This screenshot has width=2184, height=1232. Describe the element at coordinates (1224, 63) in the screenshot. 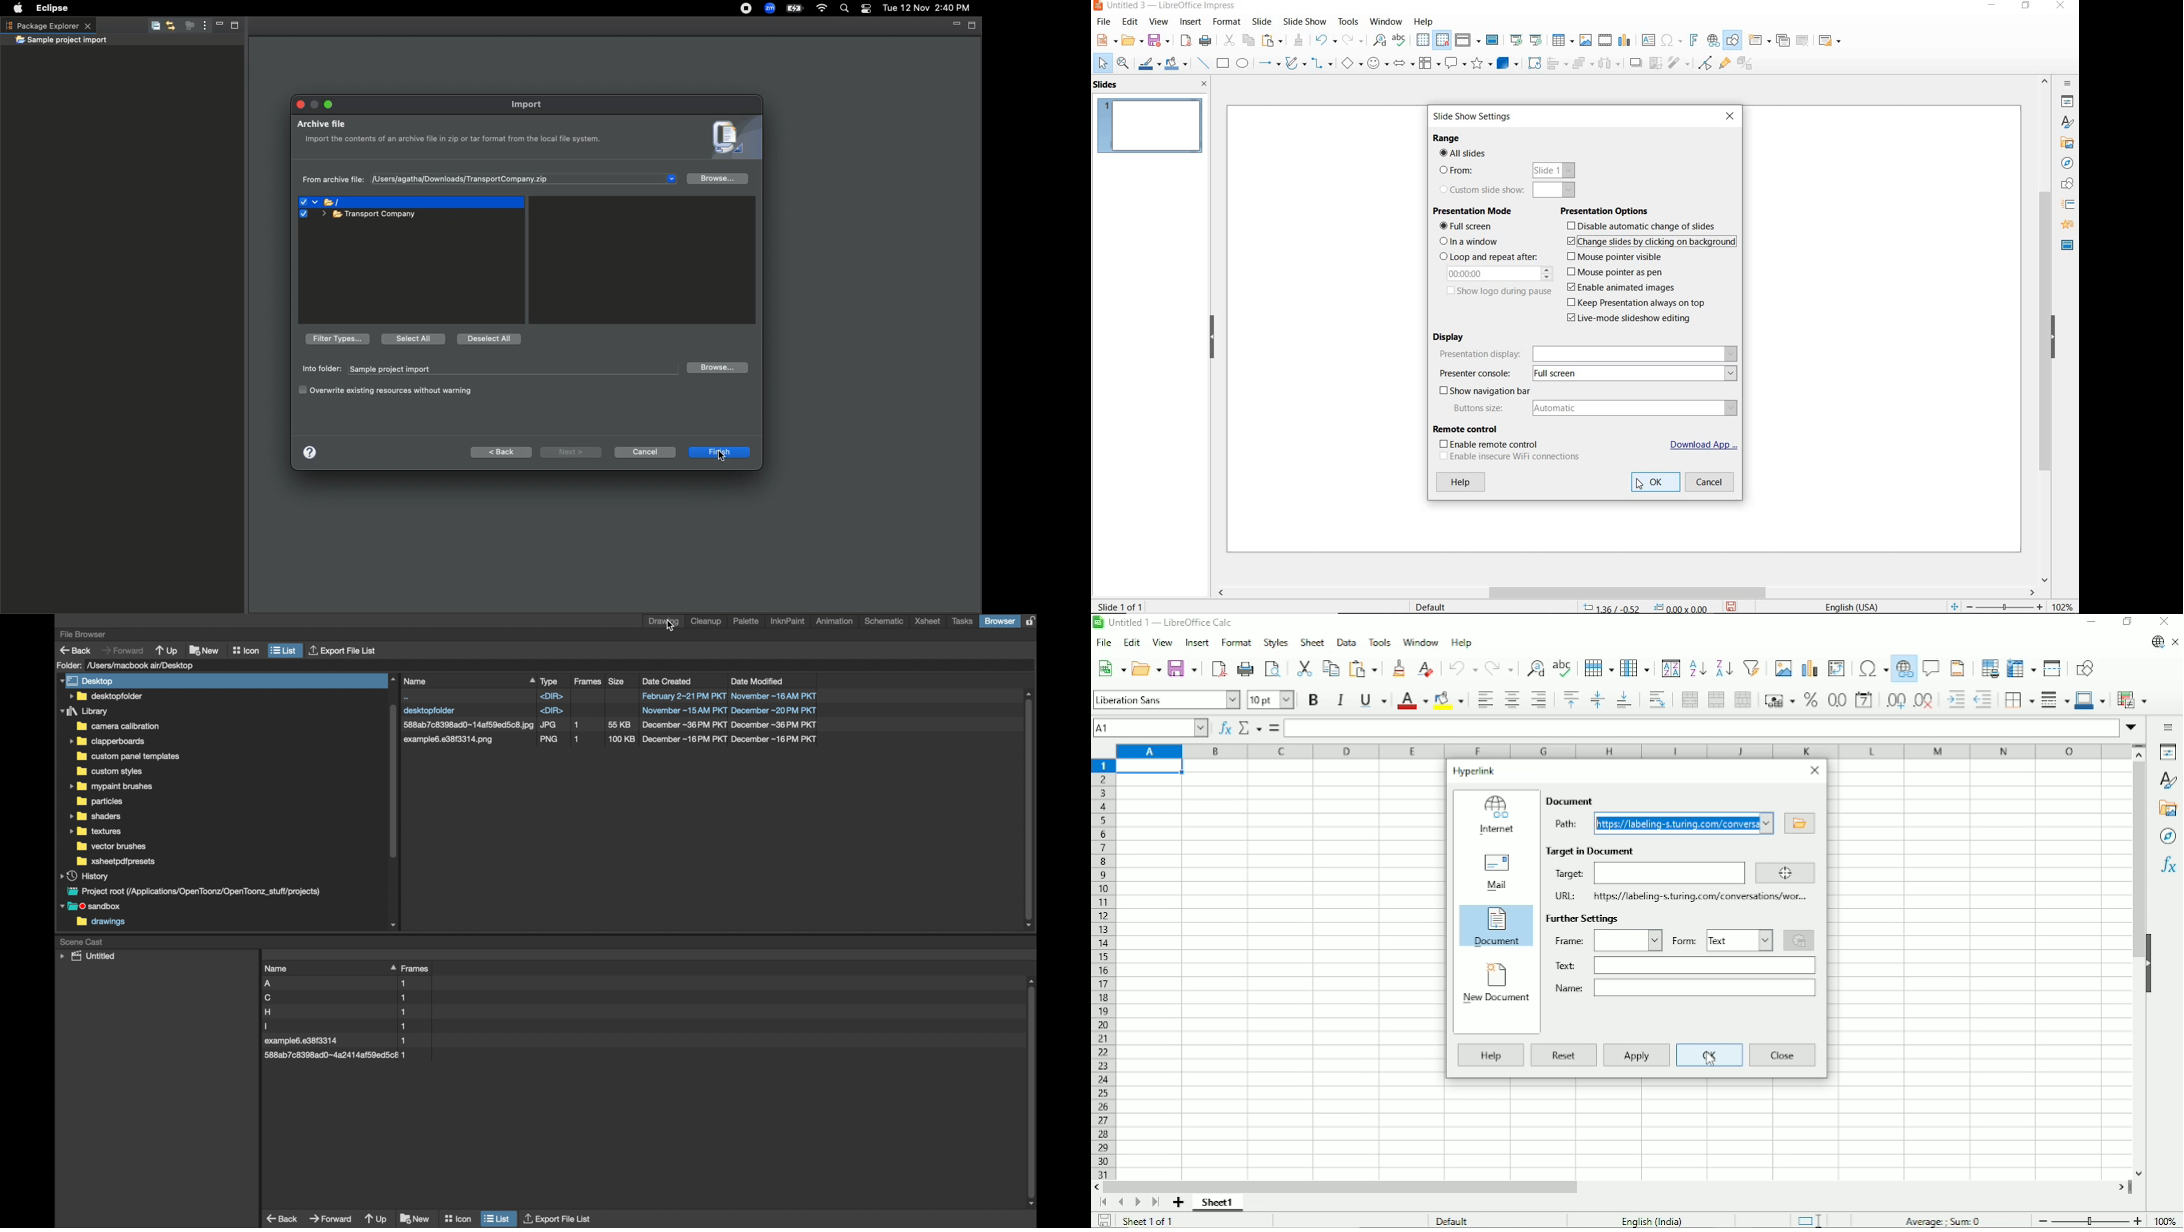

I see `RECTANGLE` at that location.